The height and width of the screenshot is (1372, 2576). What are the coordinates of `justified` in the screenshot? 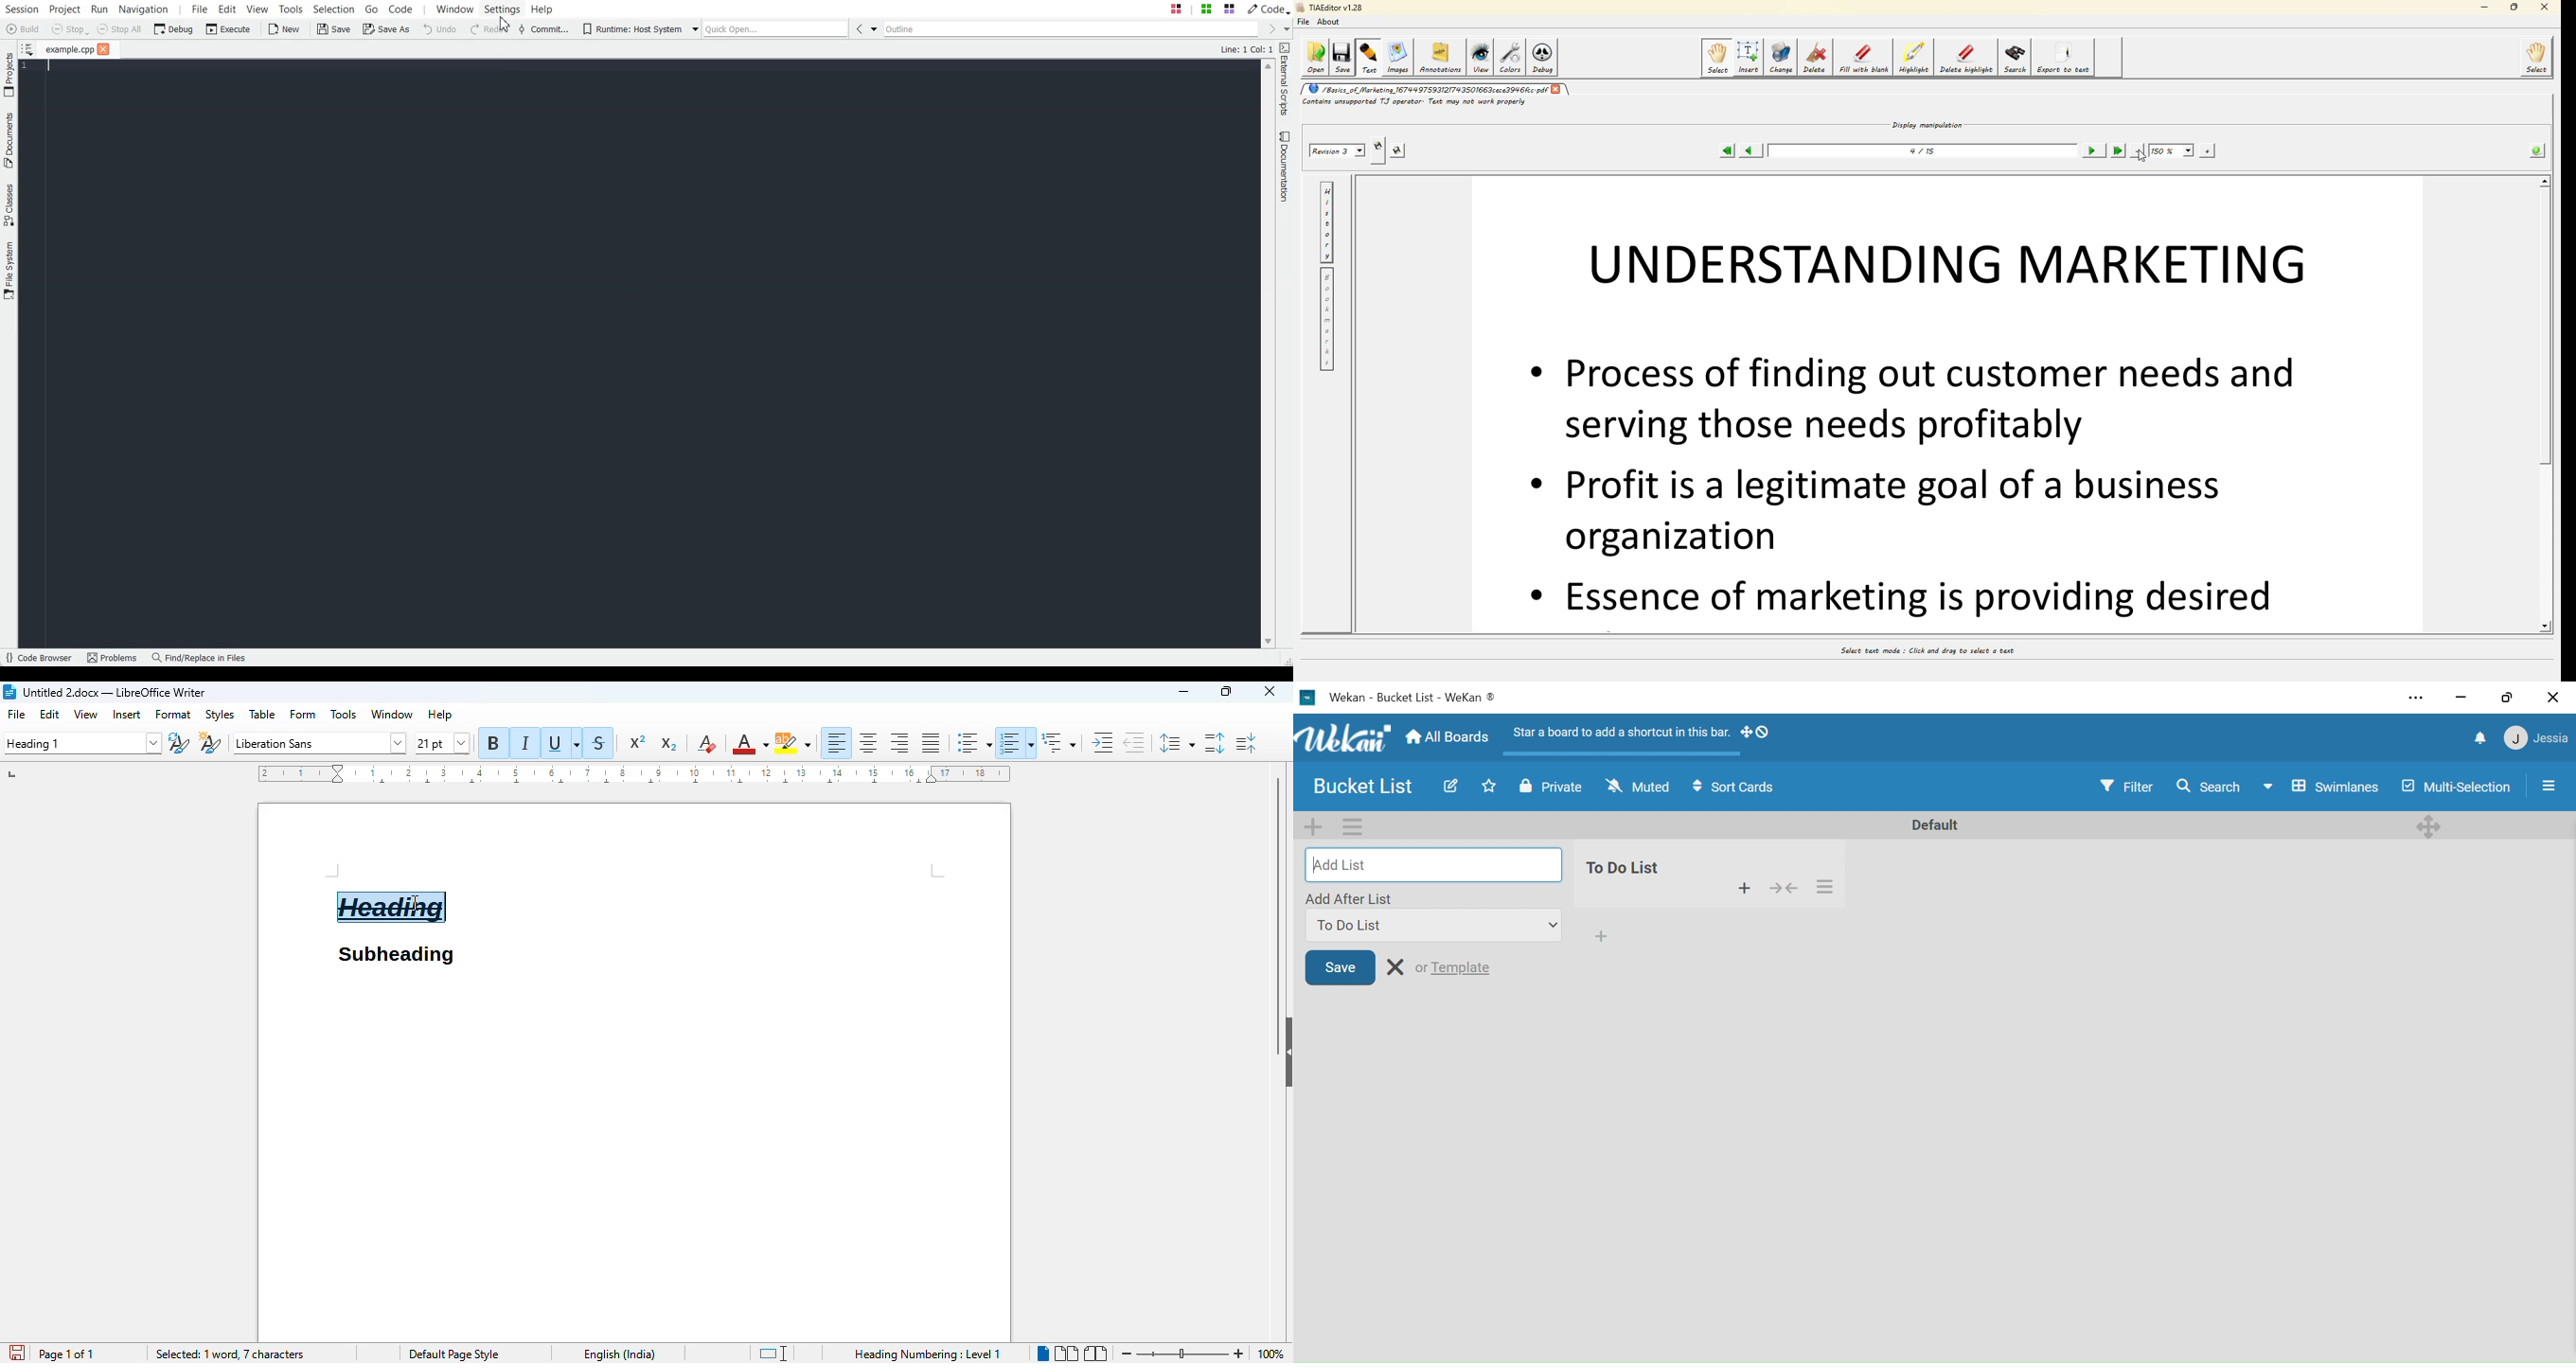 It's located at (932, 743).